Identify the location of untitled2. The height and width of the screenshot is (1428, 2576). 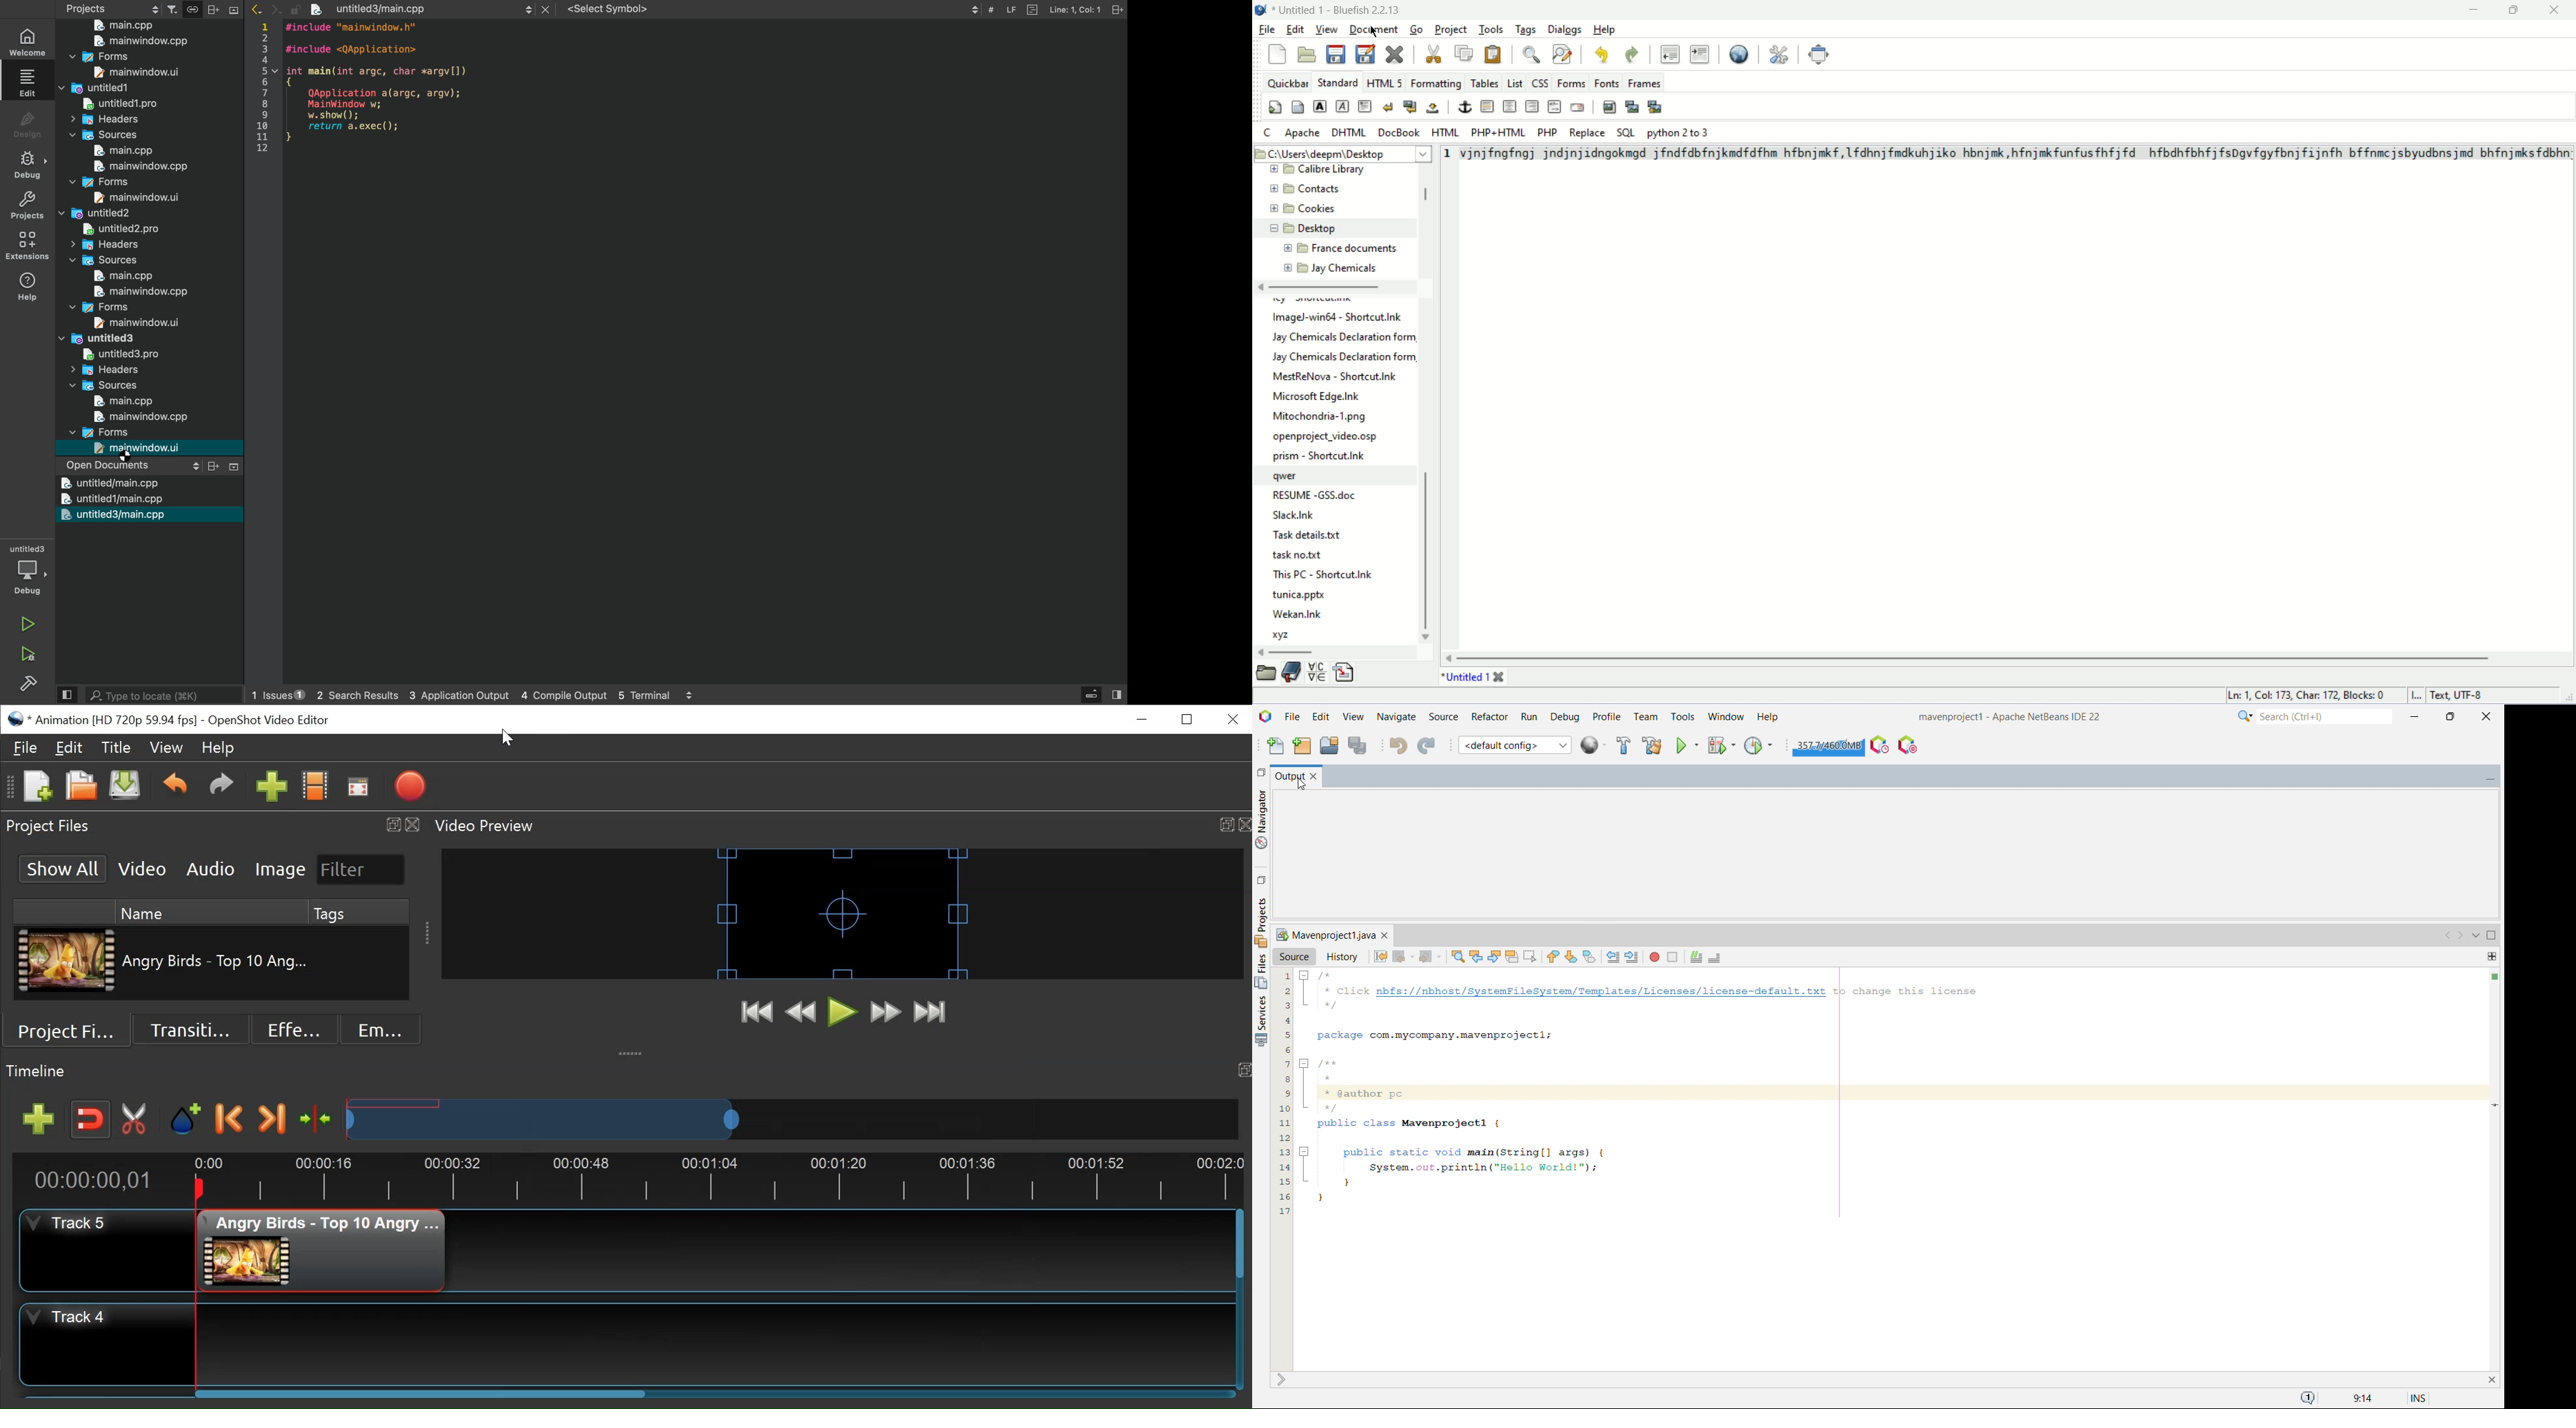
(112, 245).